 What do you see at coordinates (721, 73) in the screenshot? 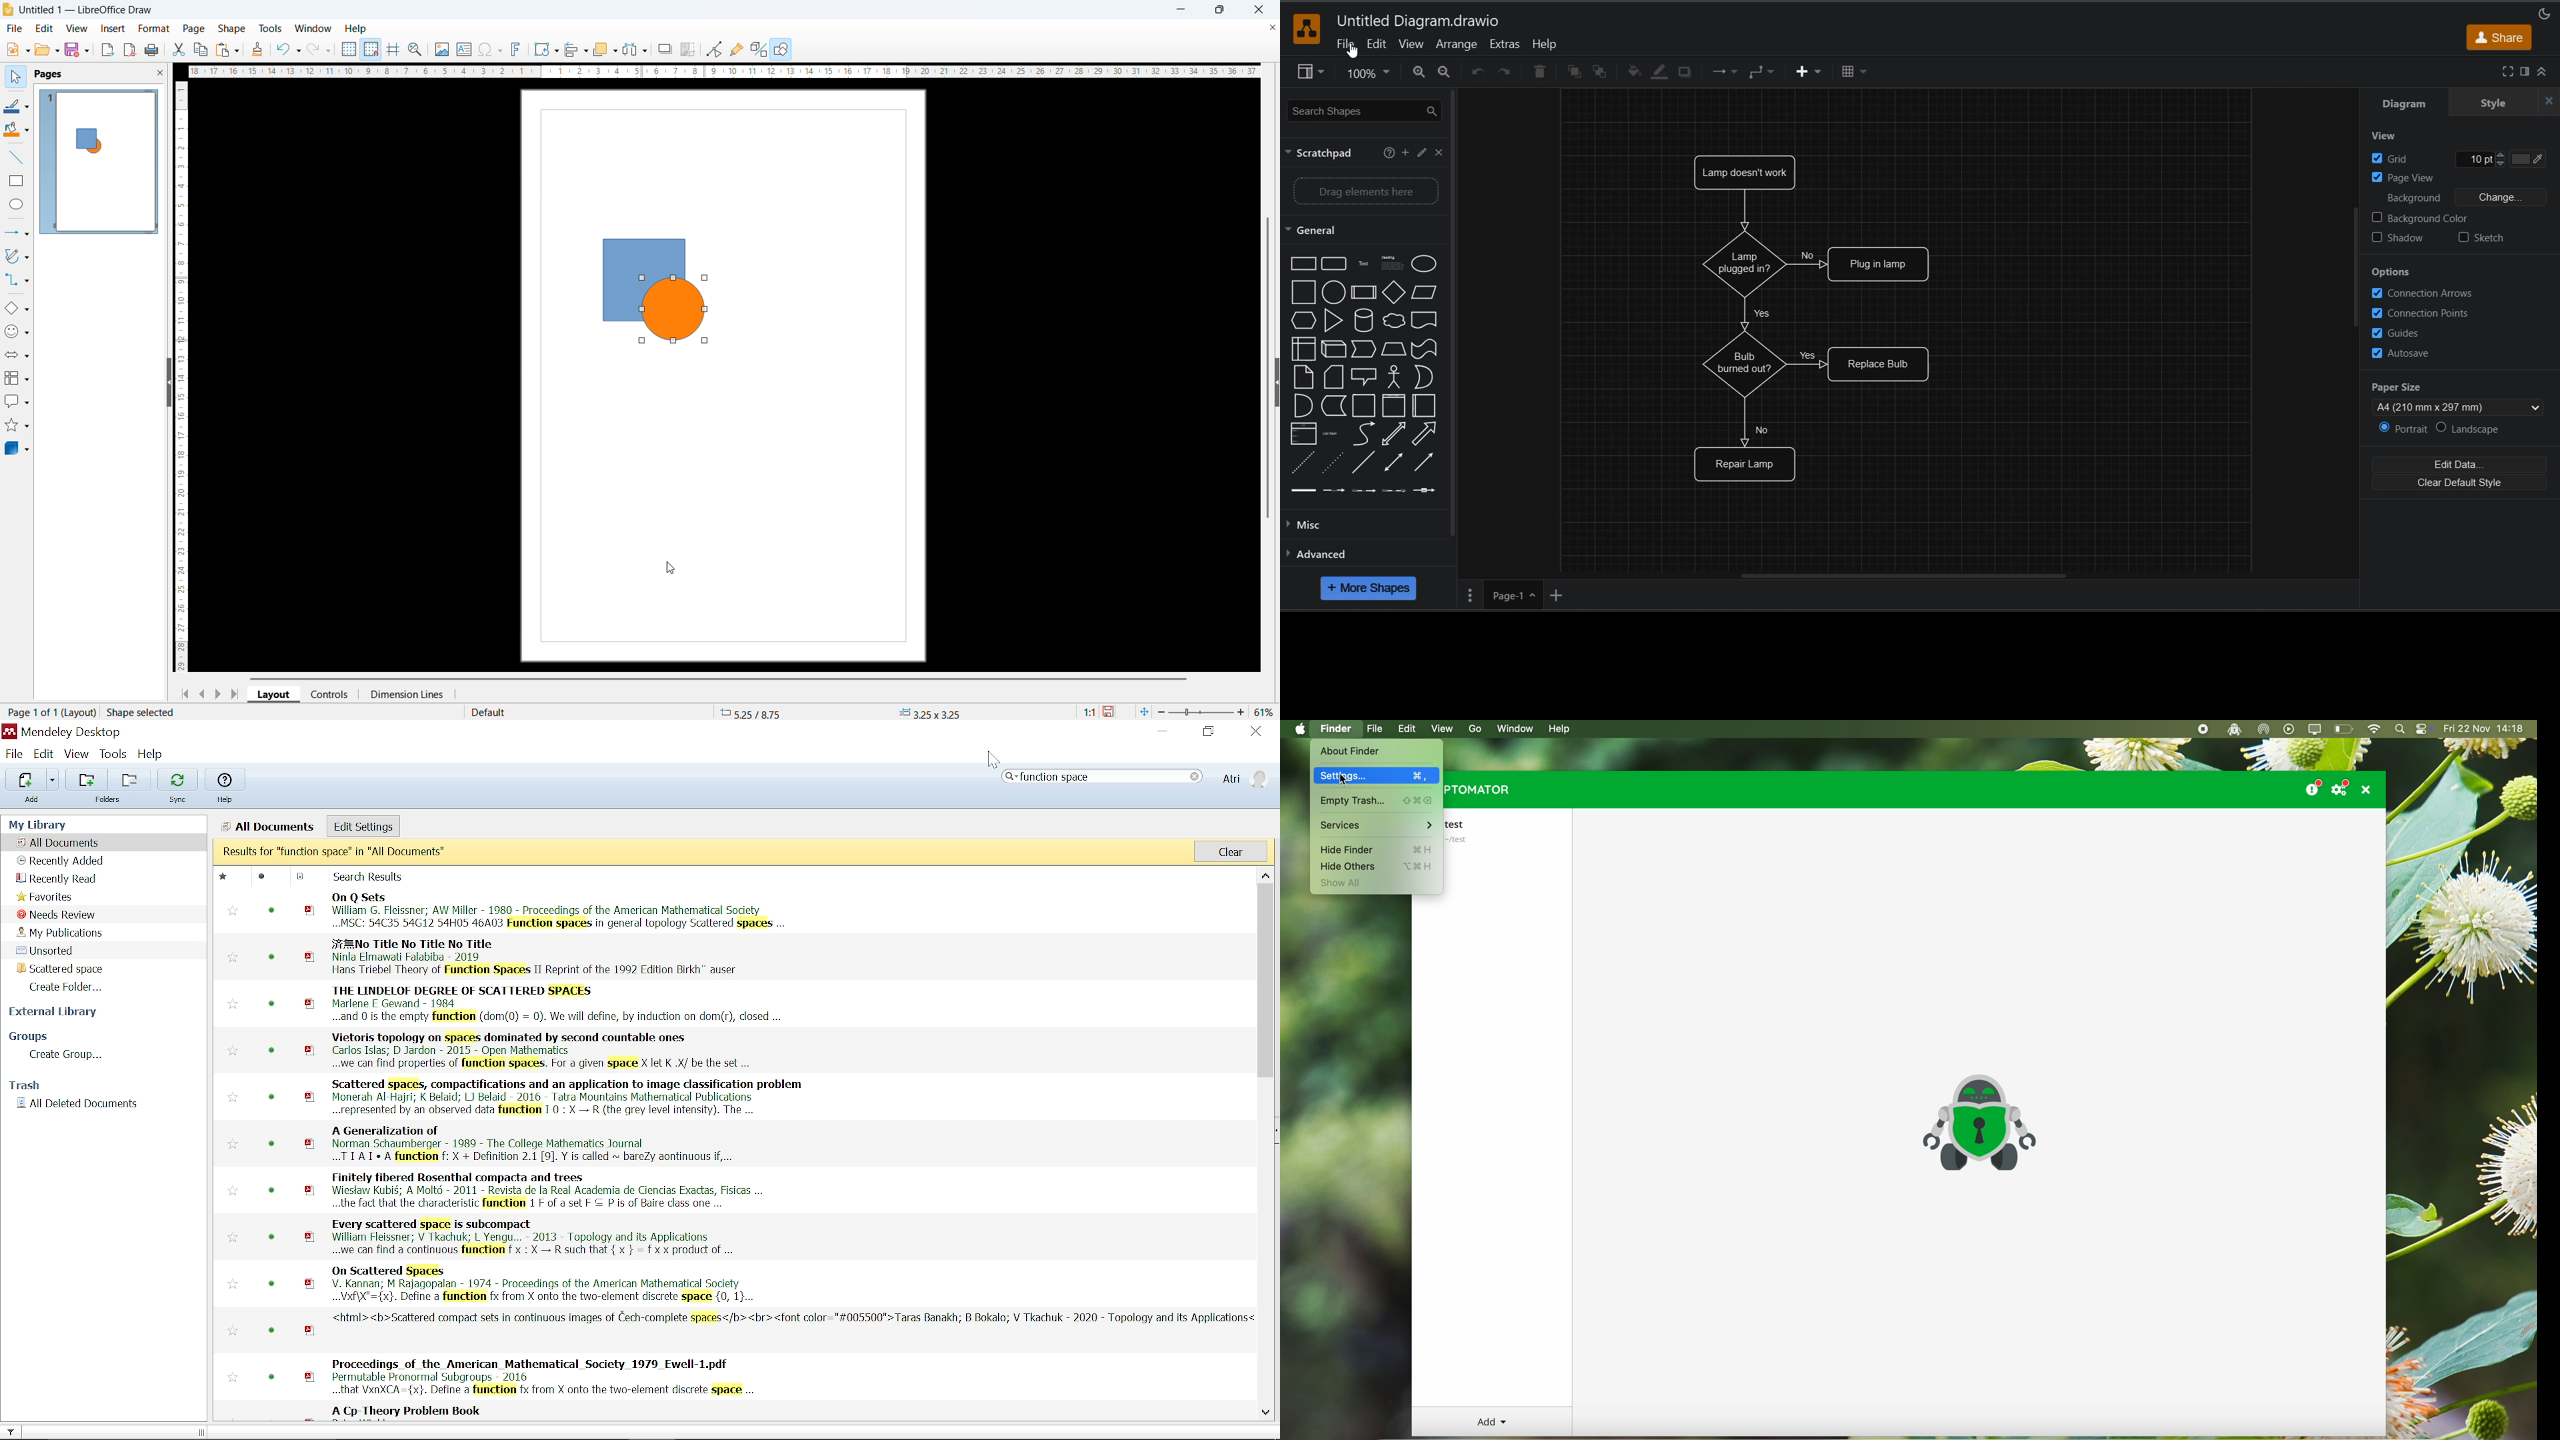
I see `horizontal scrollbar` at bounding box center [721, 73].